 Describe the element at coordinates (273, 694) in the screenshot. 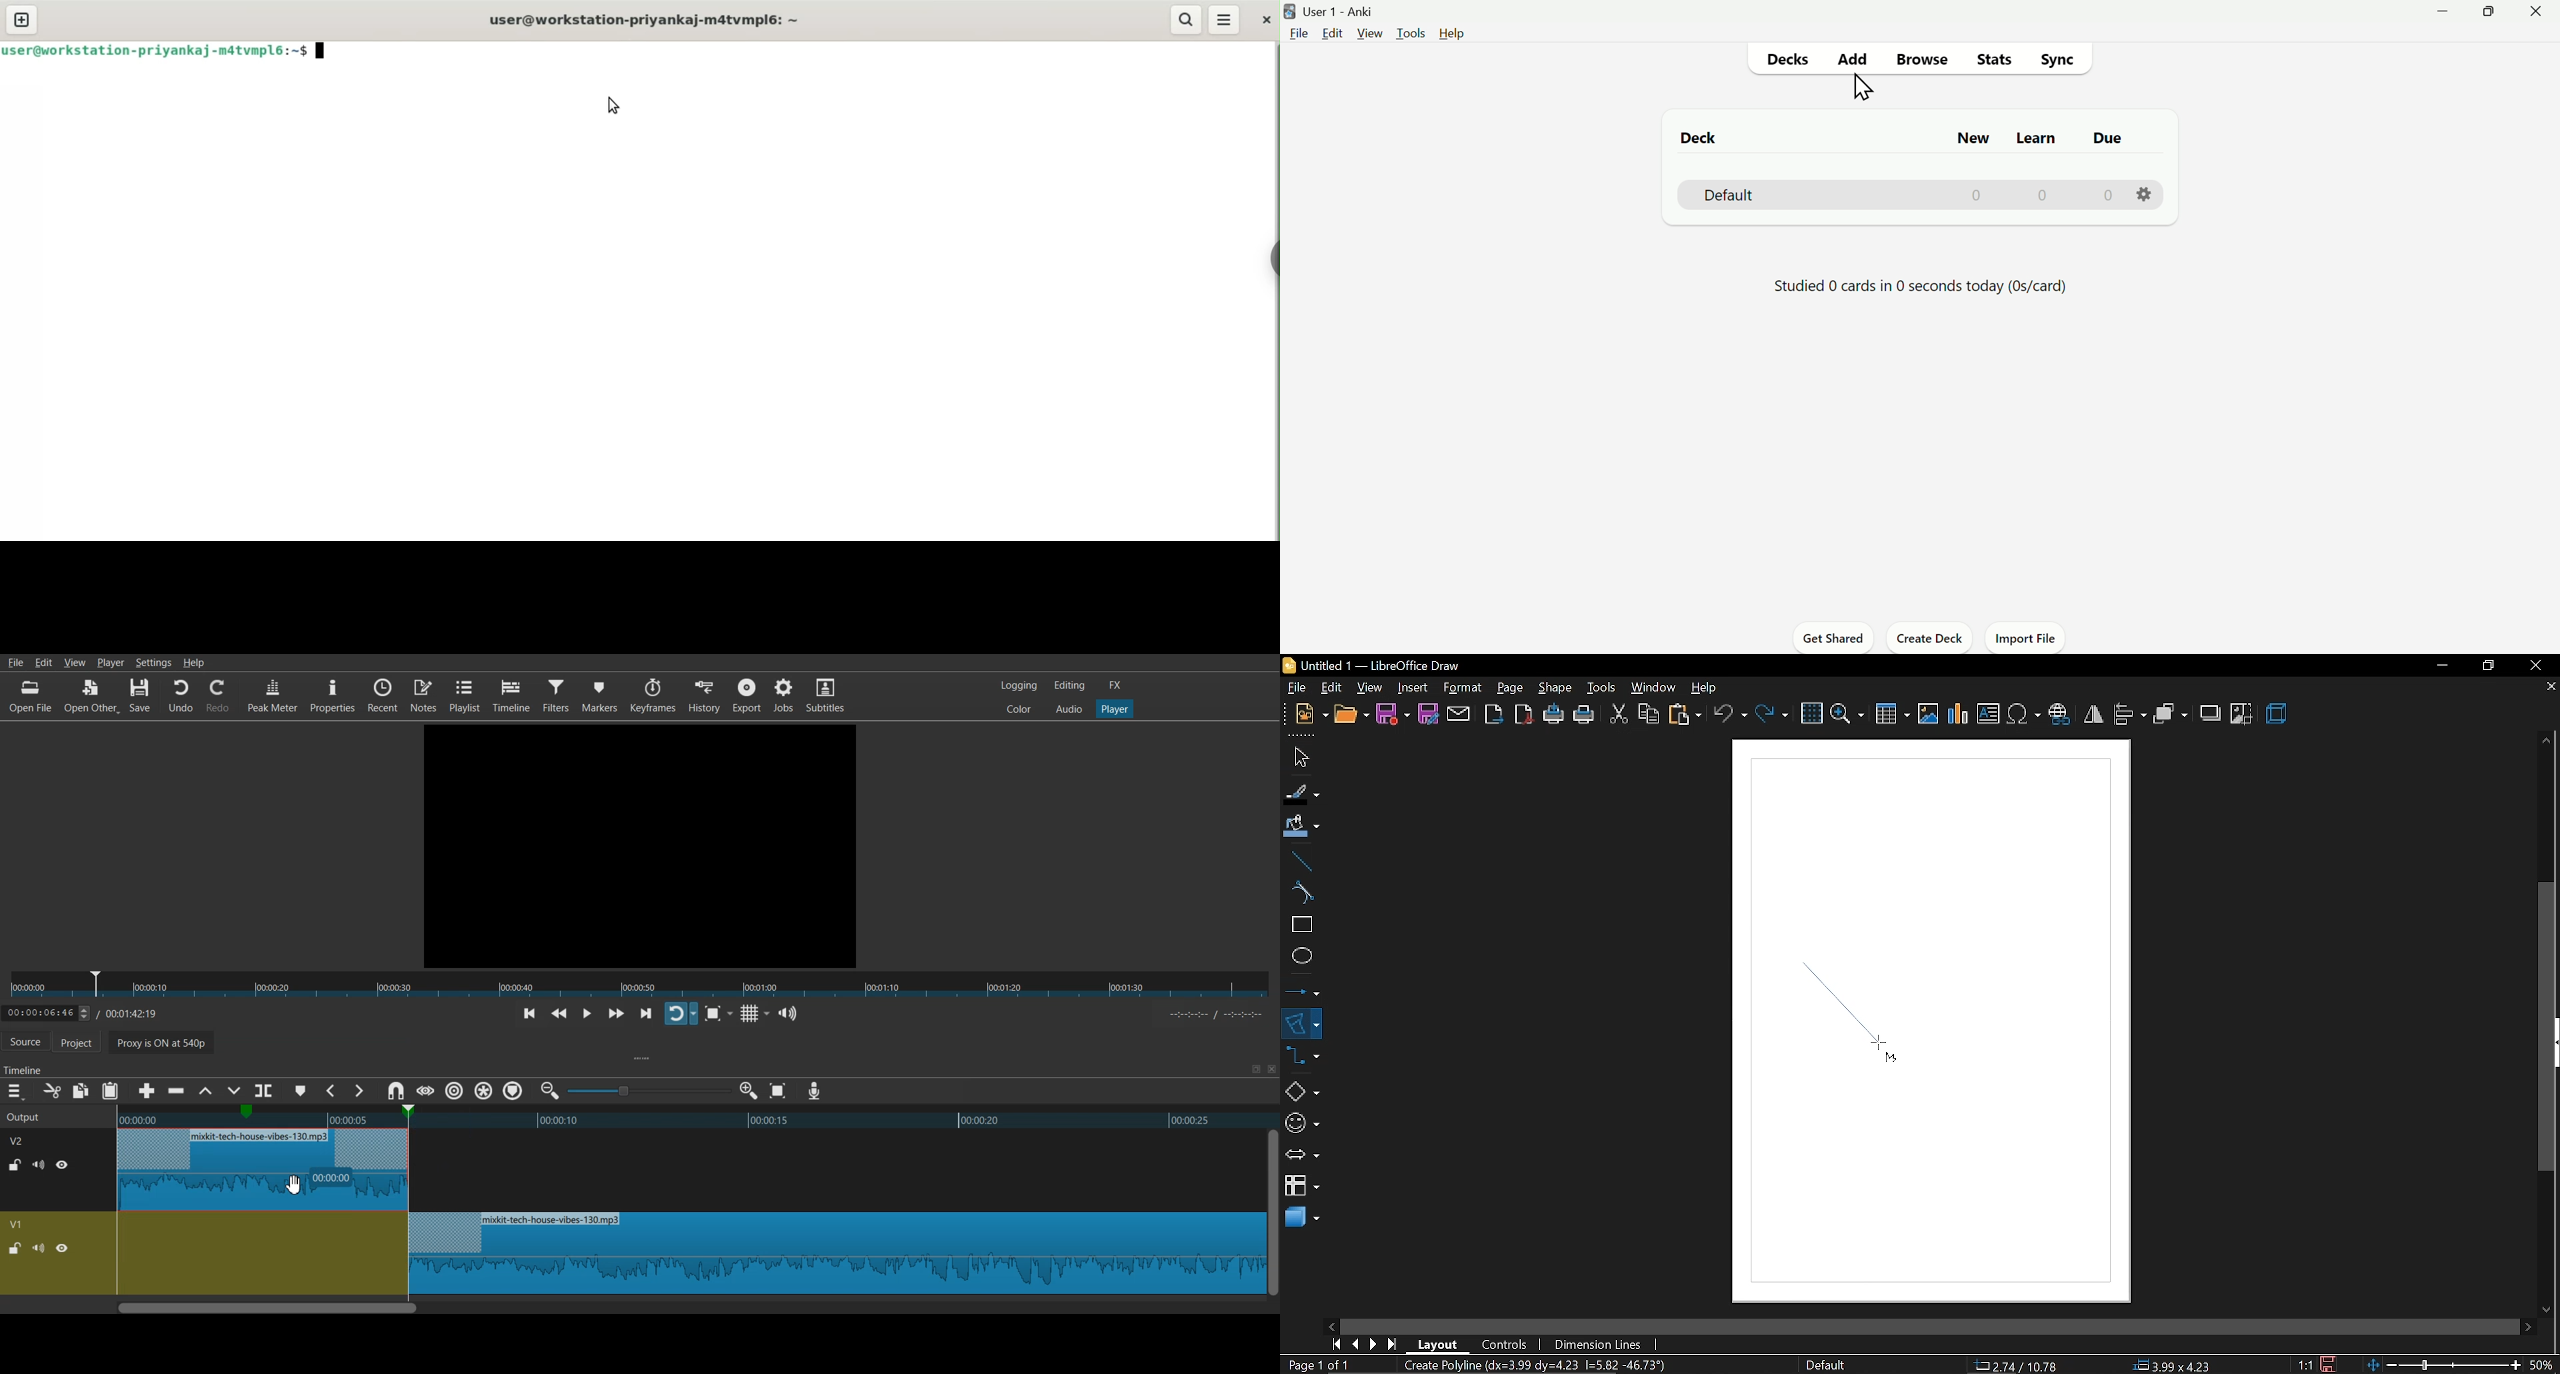

I see `Peak Meter` at that location.